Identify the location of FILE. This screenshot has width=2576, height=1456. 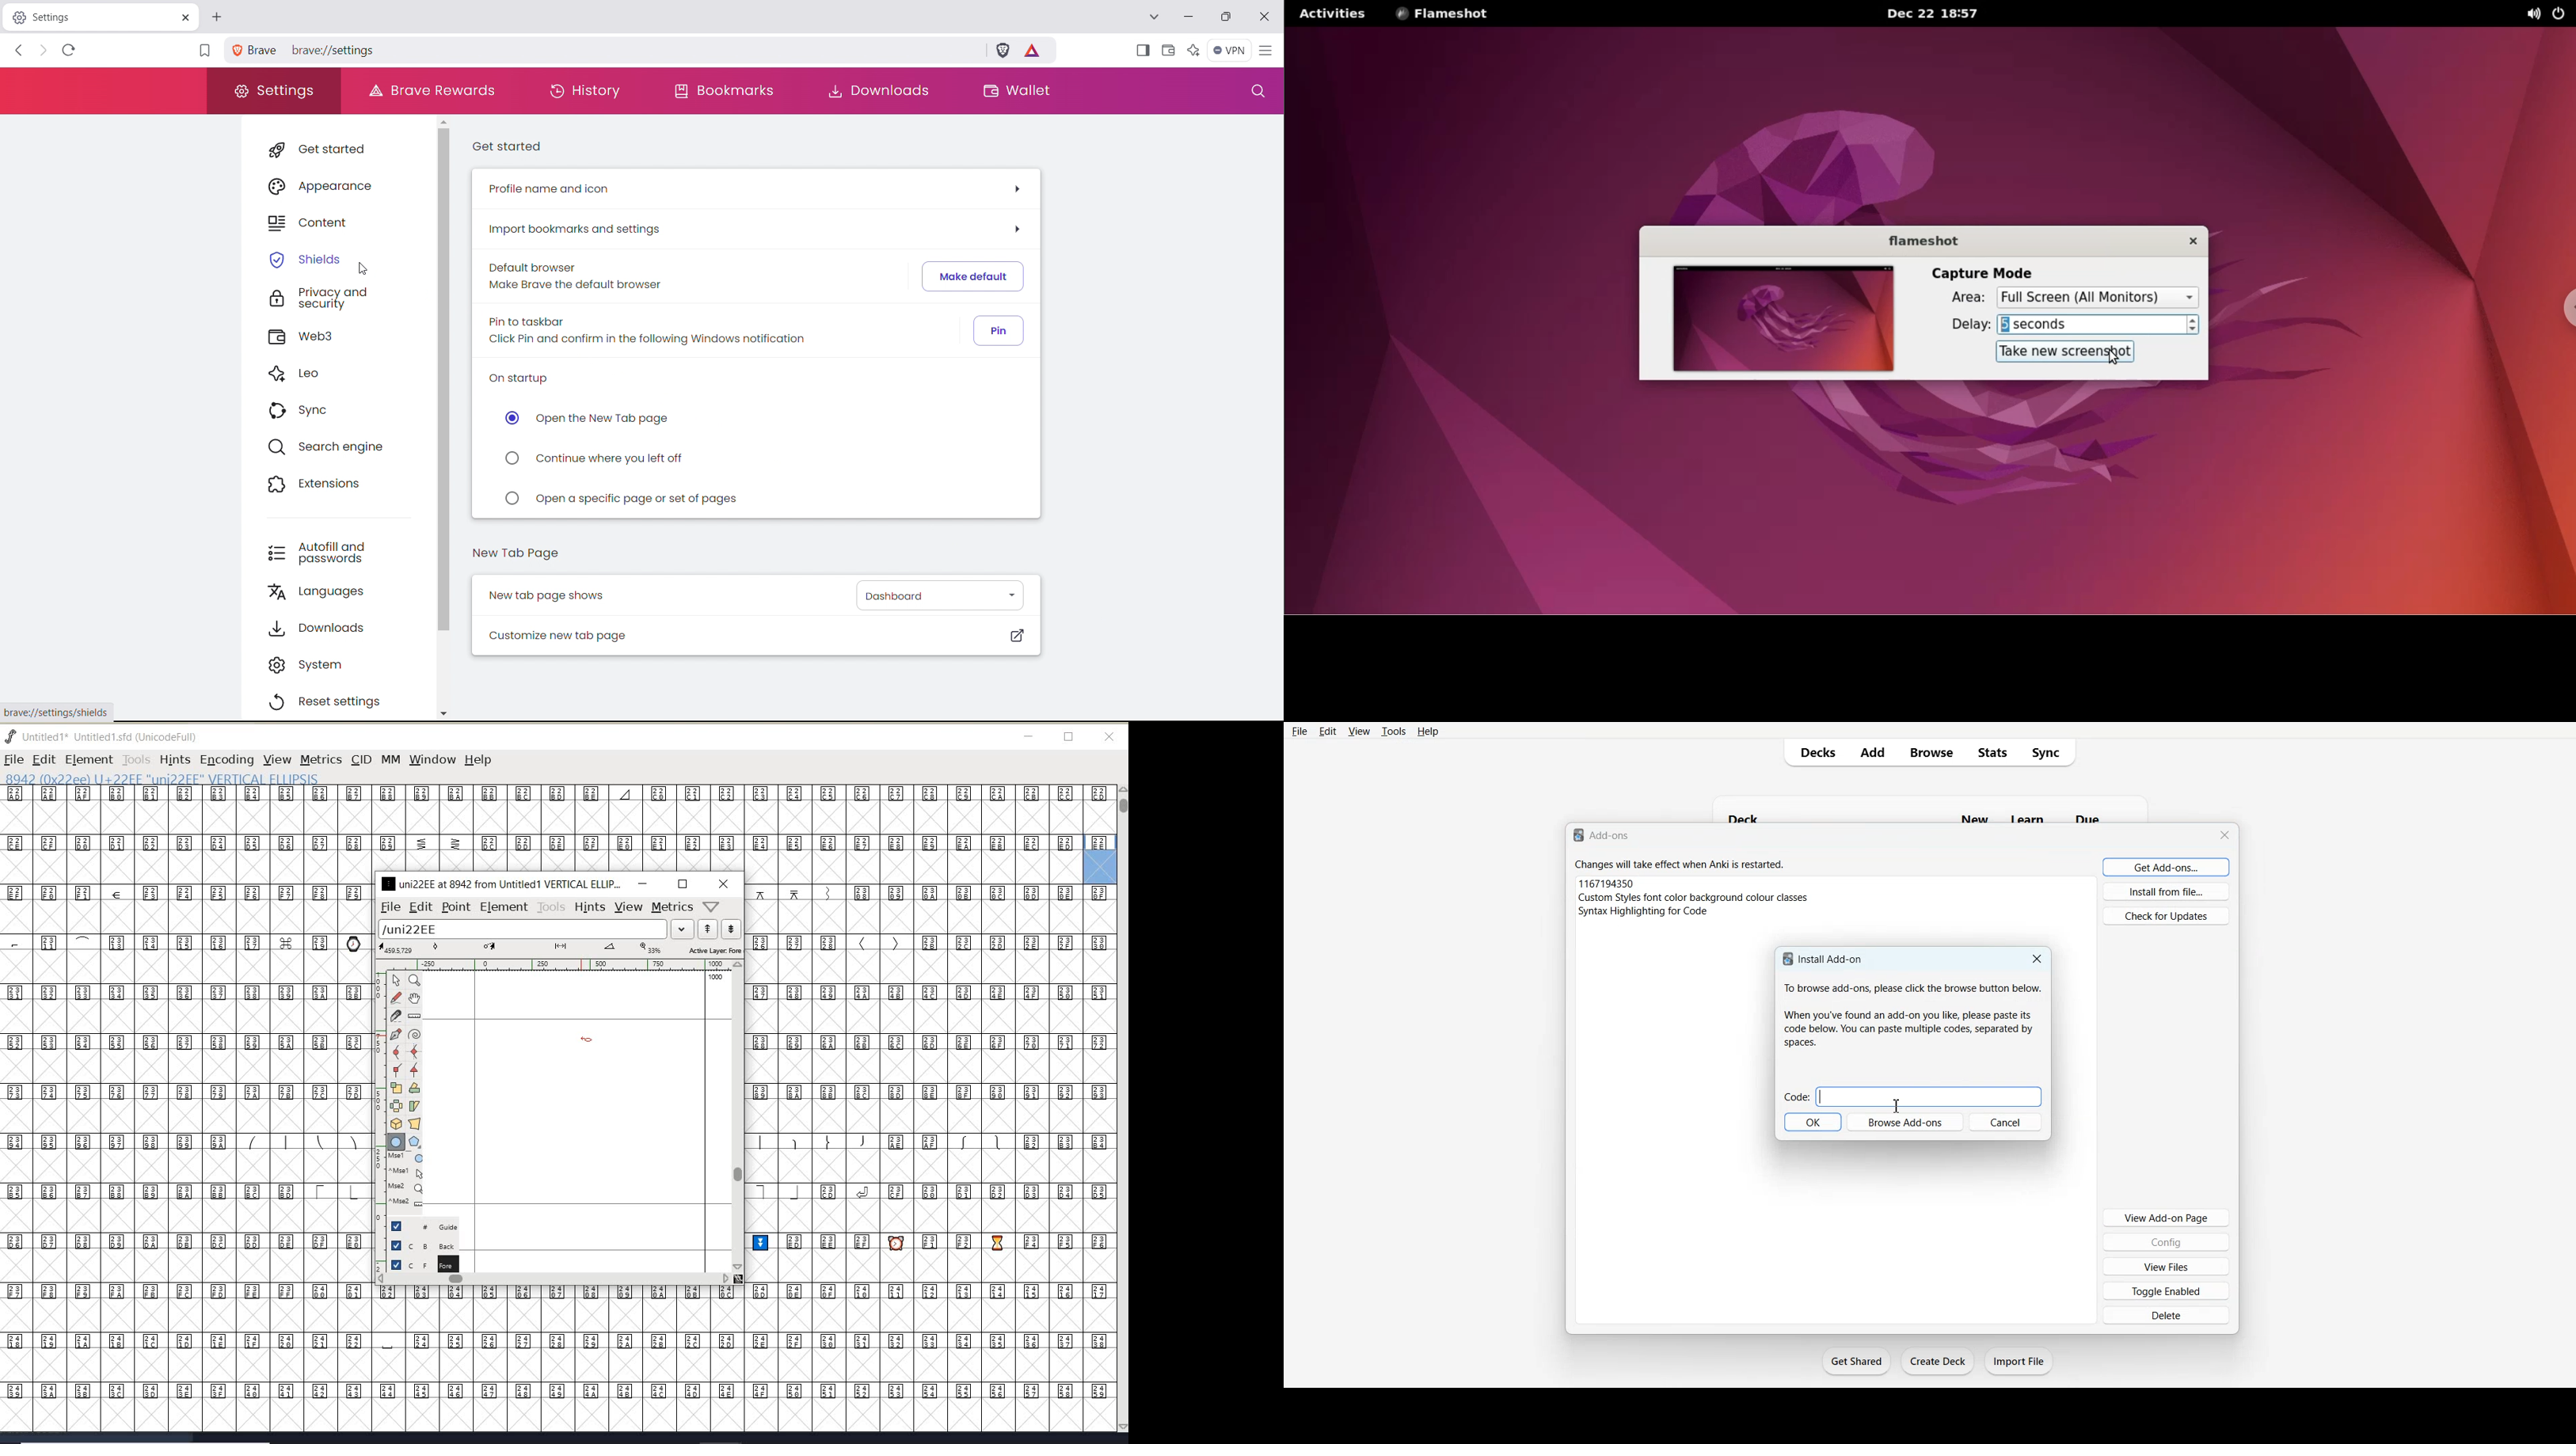
(13, 759).